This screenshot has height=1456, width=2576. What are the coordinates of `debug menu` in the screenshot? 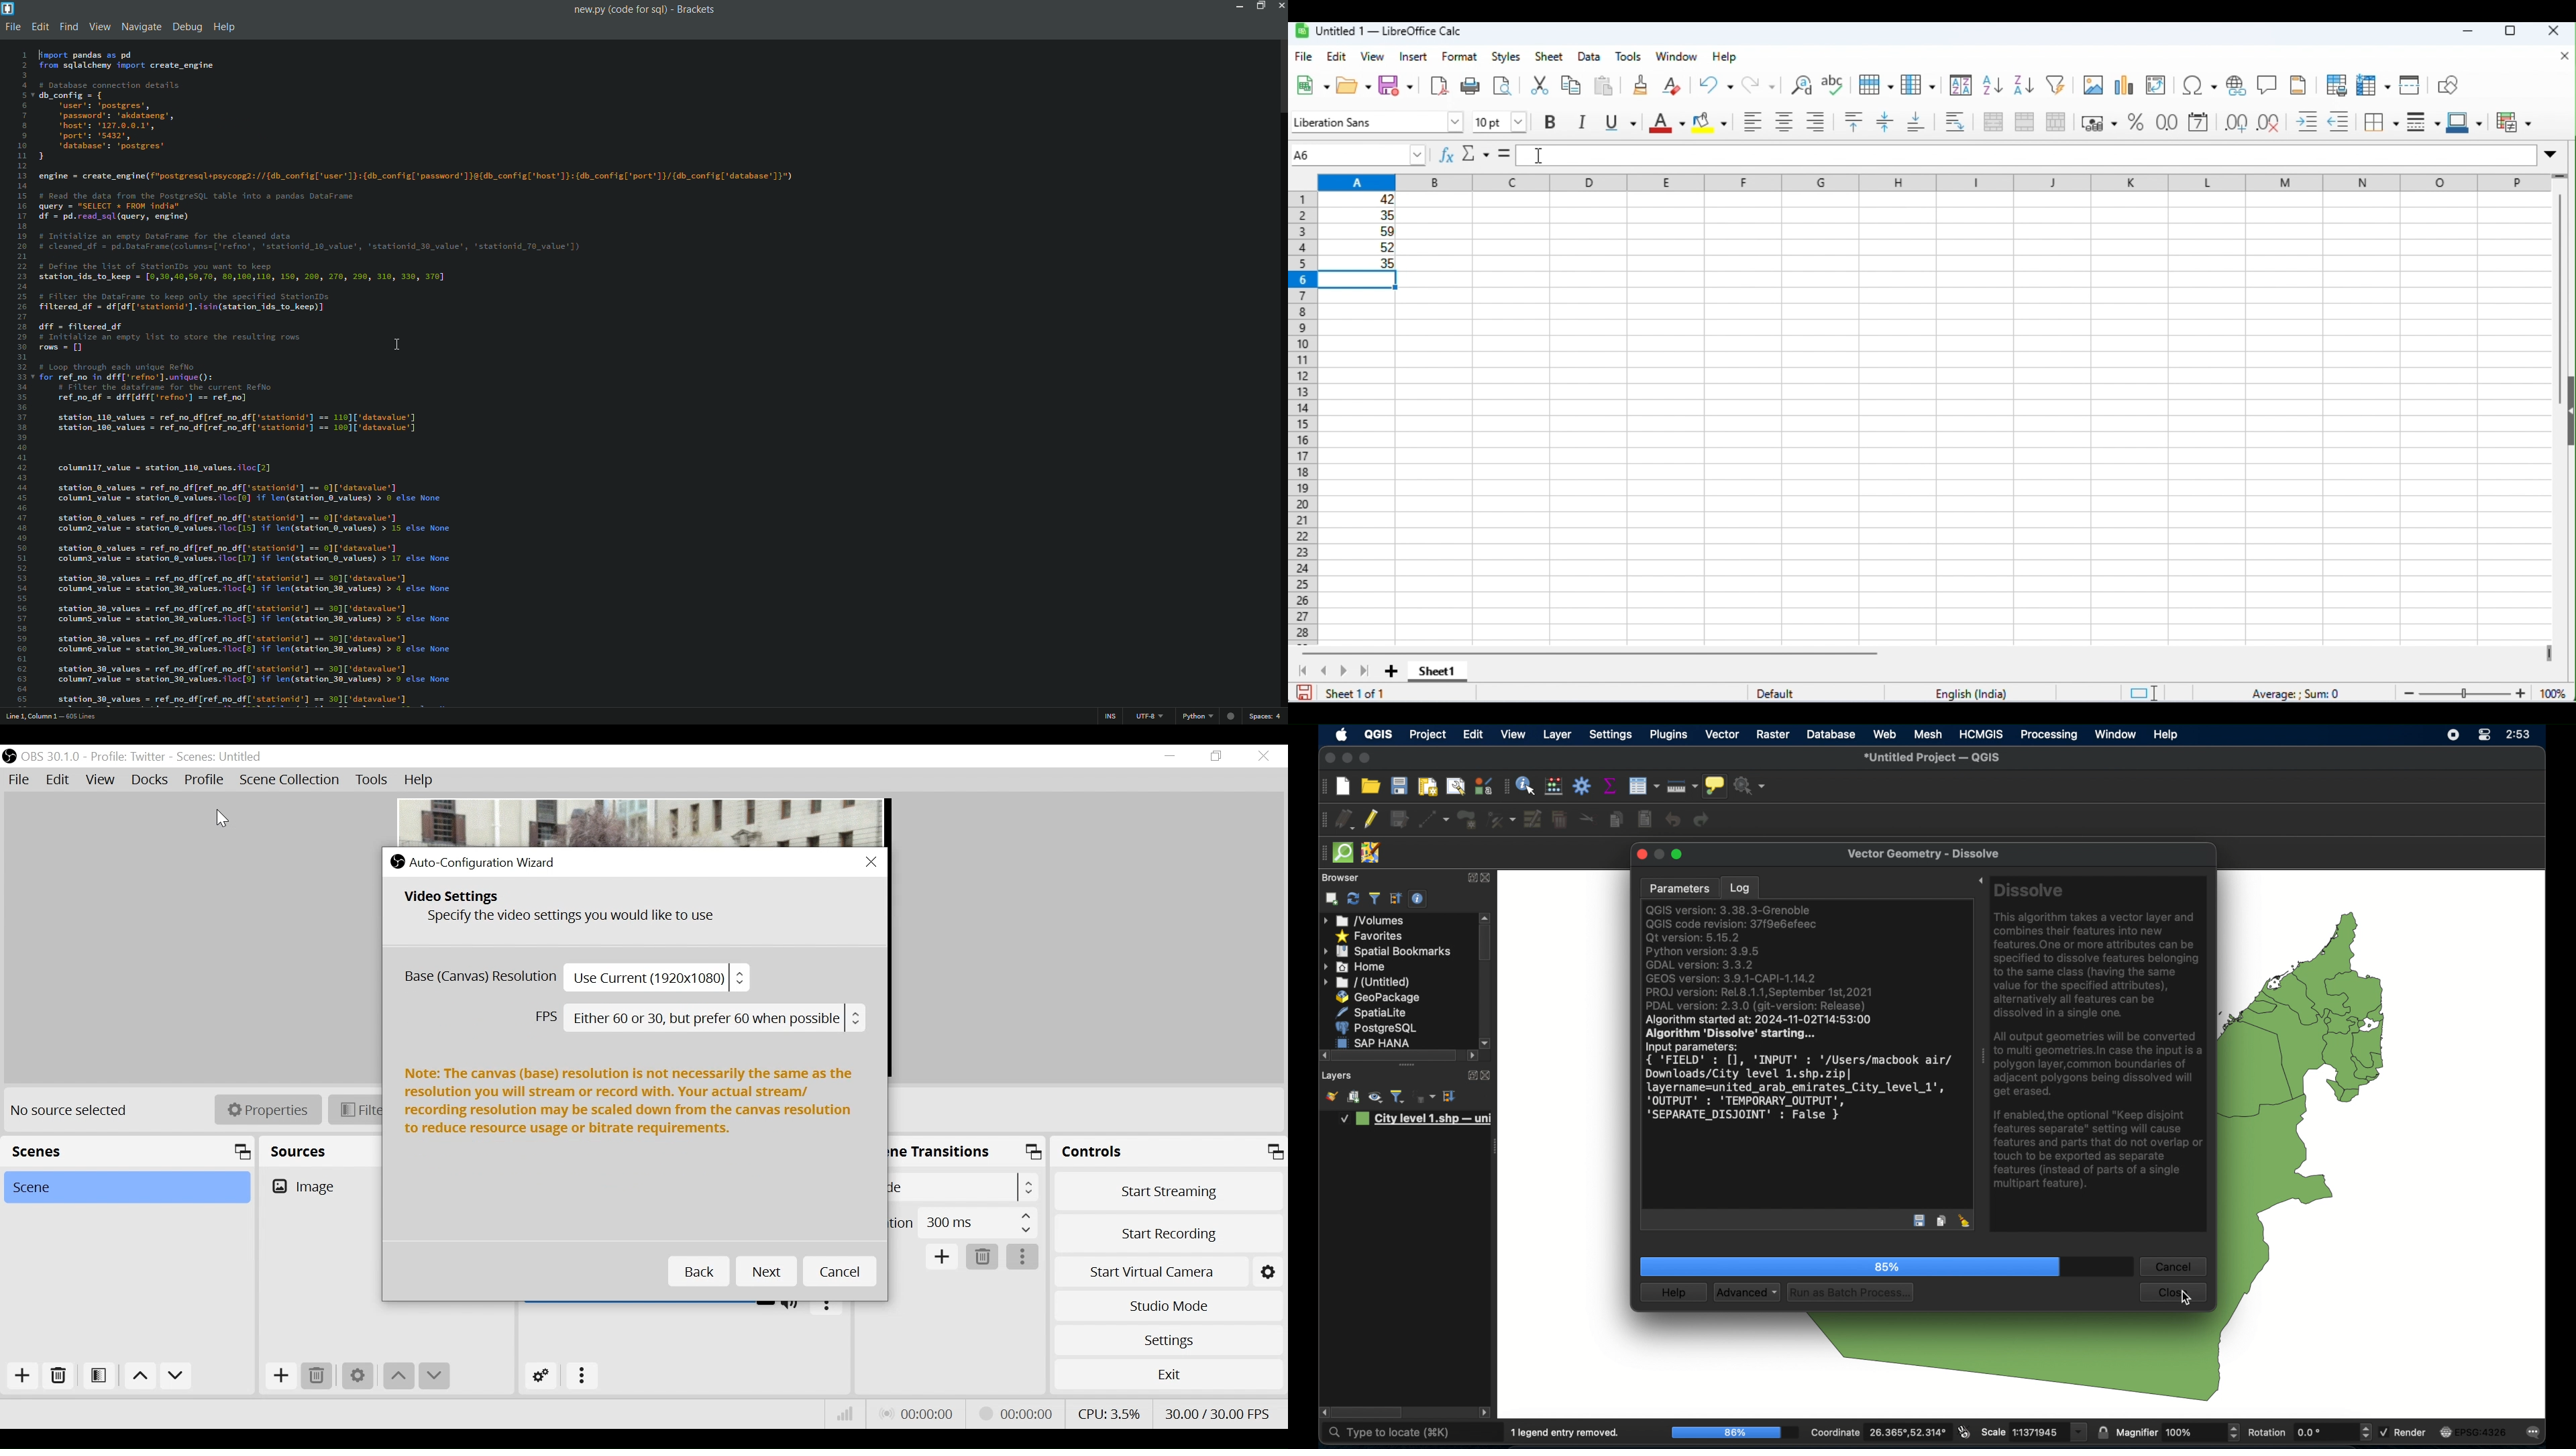 It's located at (186, 27).